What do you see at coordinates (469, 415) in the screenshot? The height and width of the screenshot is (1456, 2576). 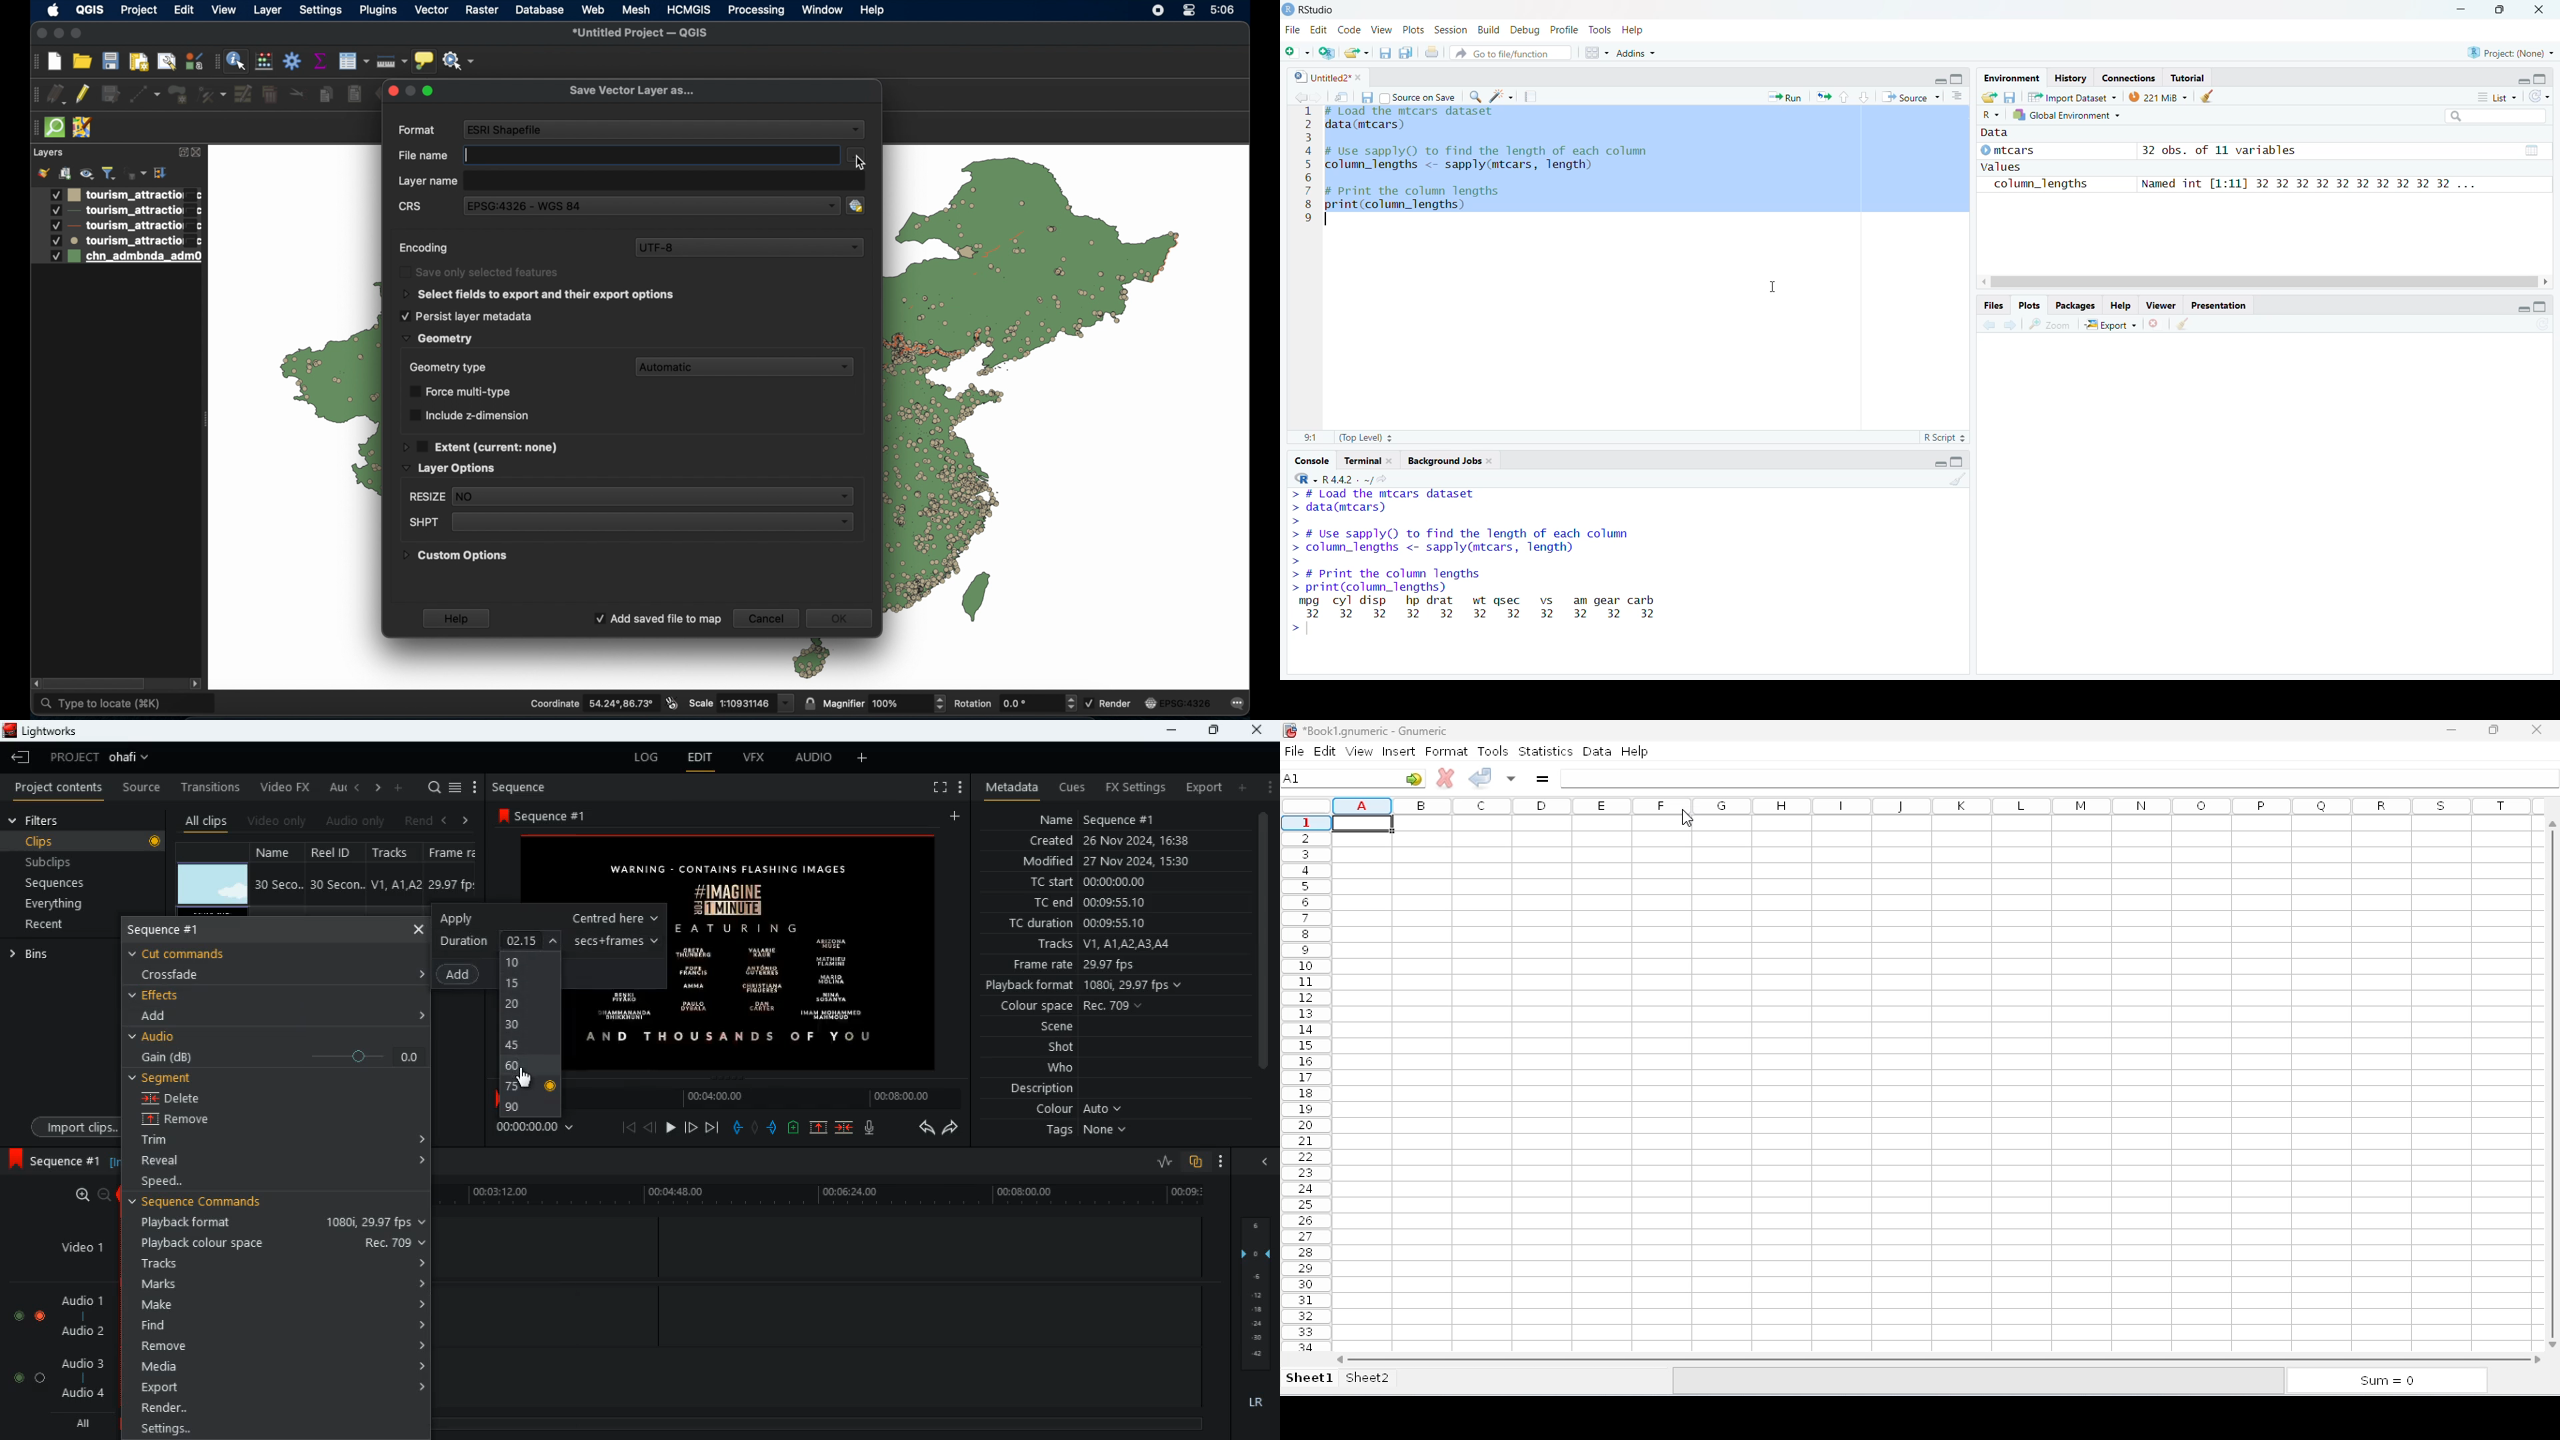 I see `include z dimension checkbox` at bounding box center [469, 415].